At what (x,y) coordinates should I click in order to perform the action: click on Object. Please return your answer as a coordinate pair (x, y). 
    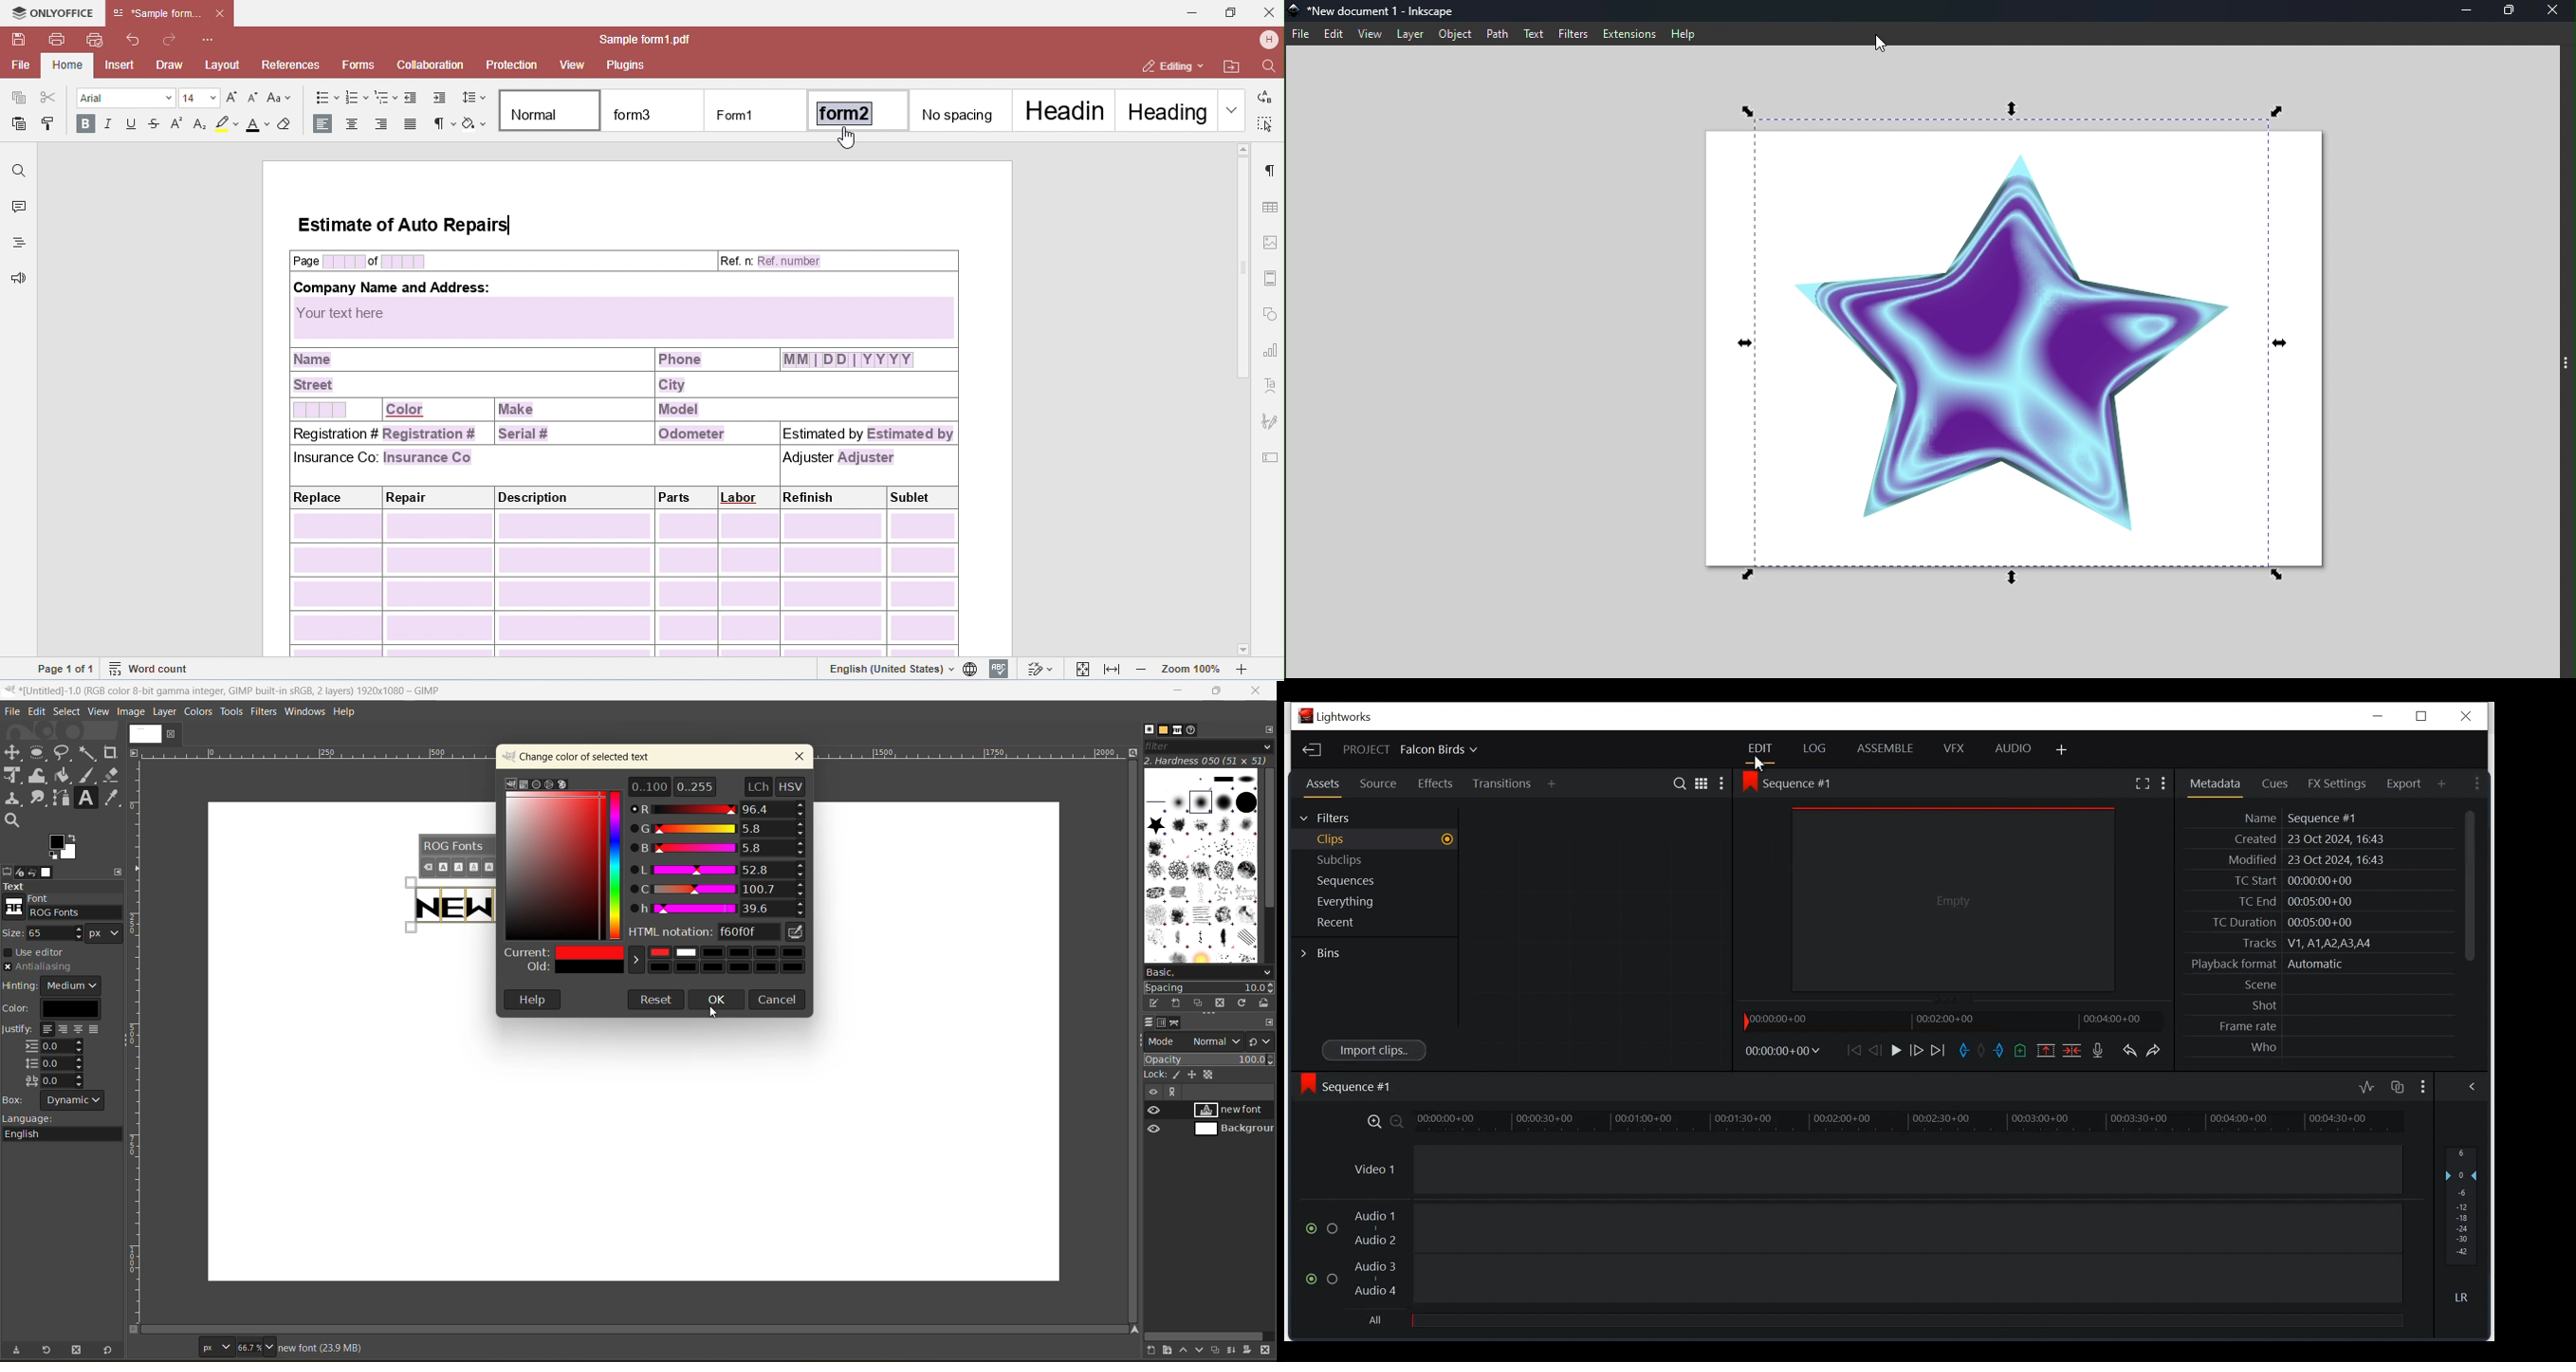
    Looking at the image, I should click on (1455, 35).